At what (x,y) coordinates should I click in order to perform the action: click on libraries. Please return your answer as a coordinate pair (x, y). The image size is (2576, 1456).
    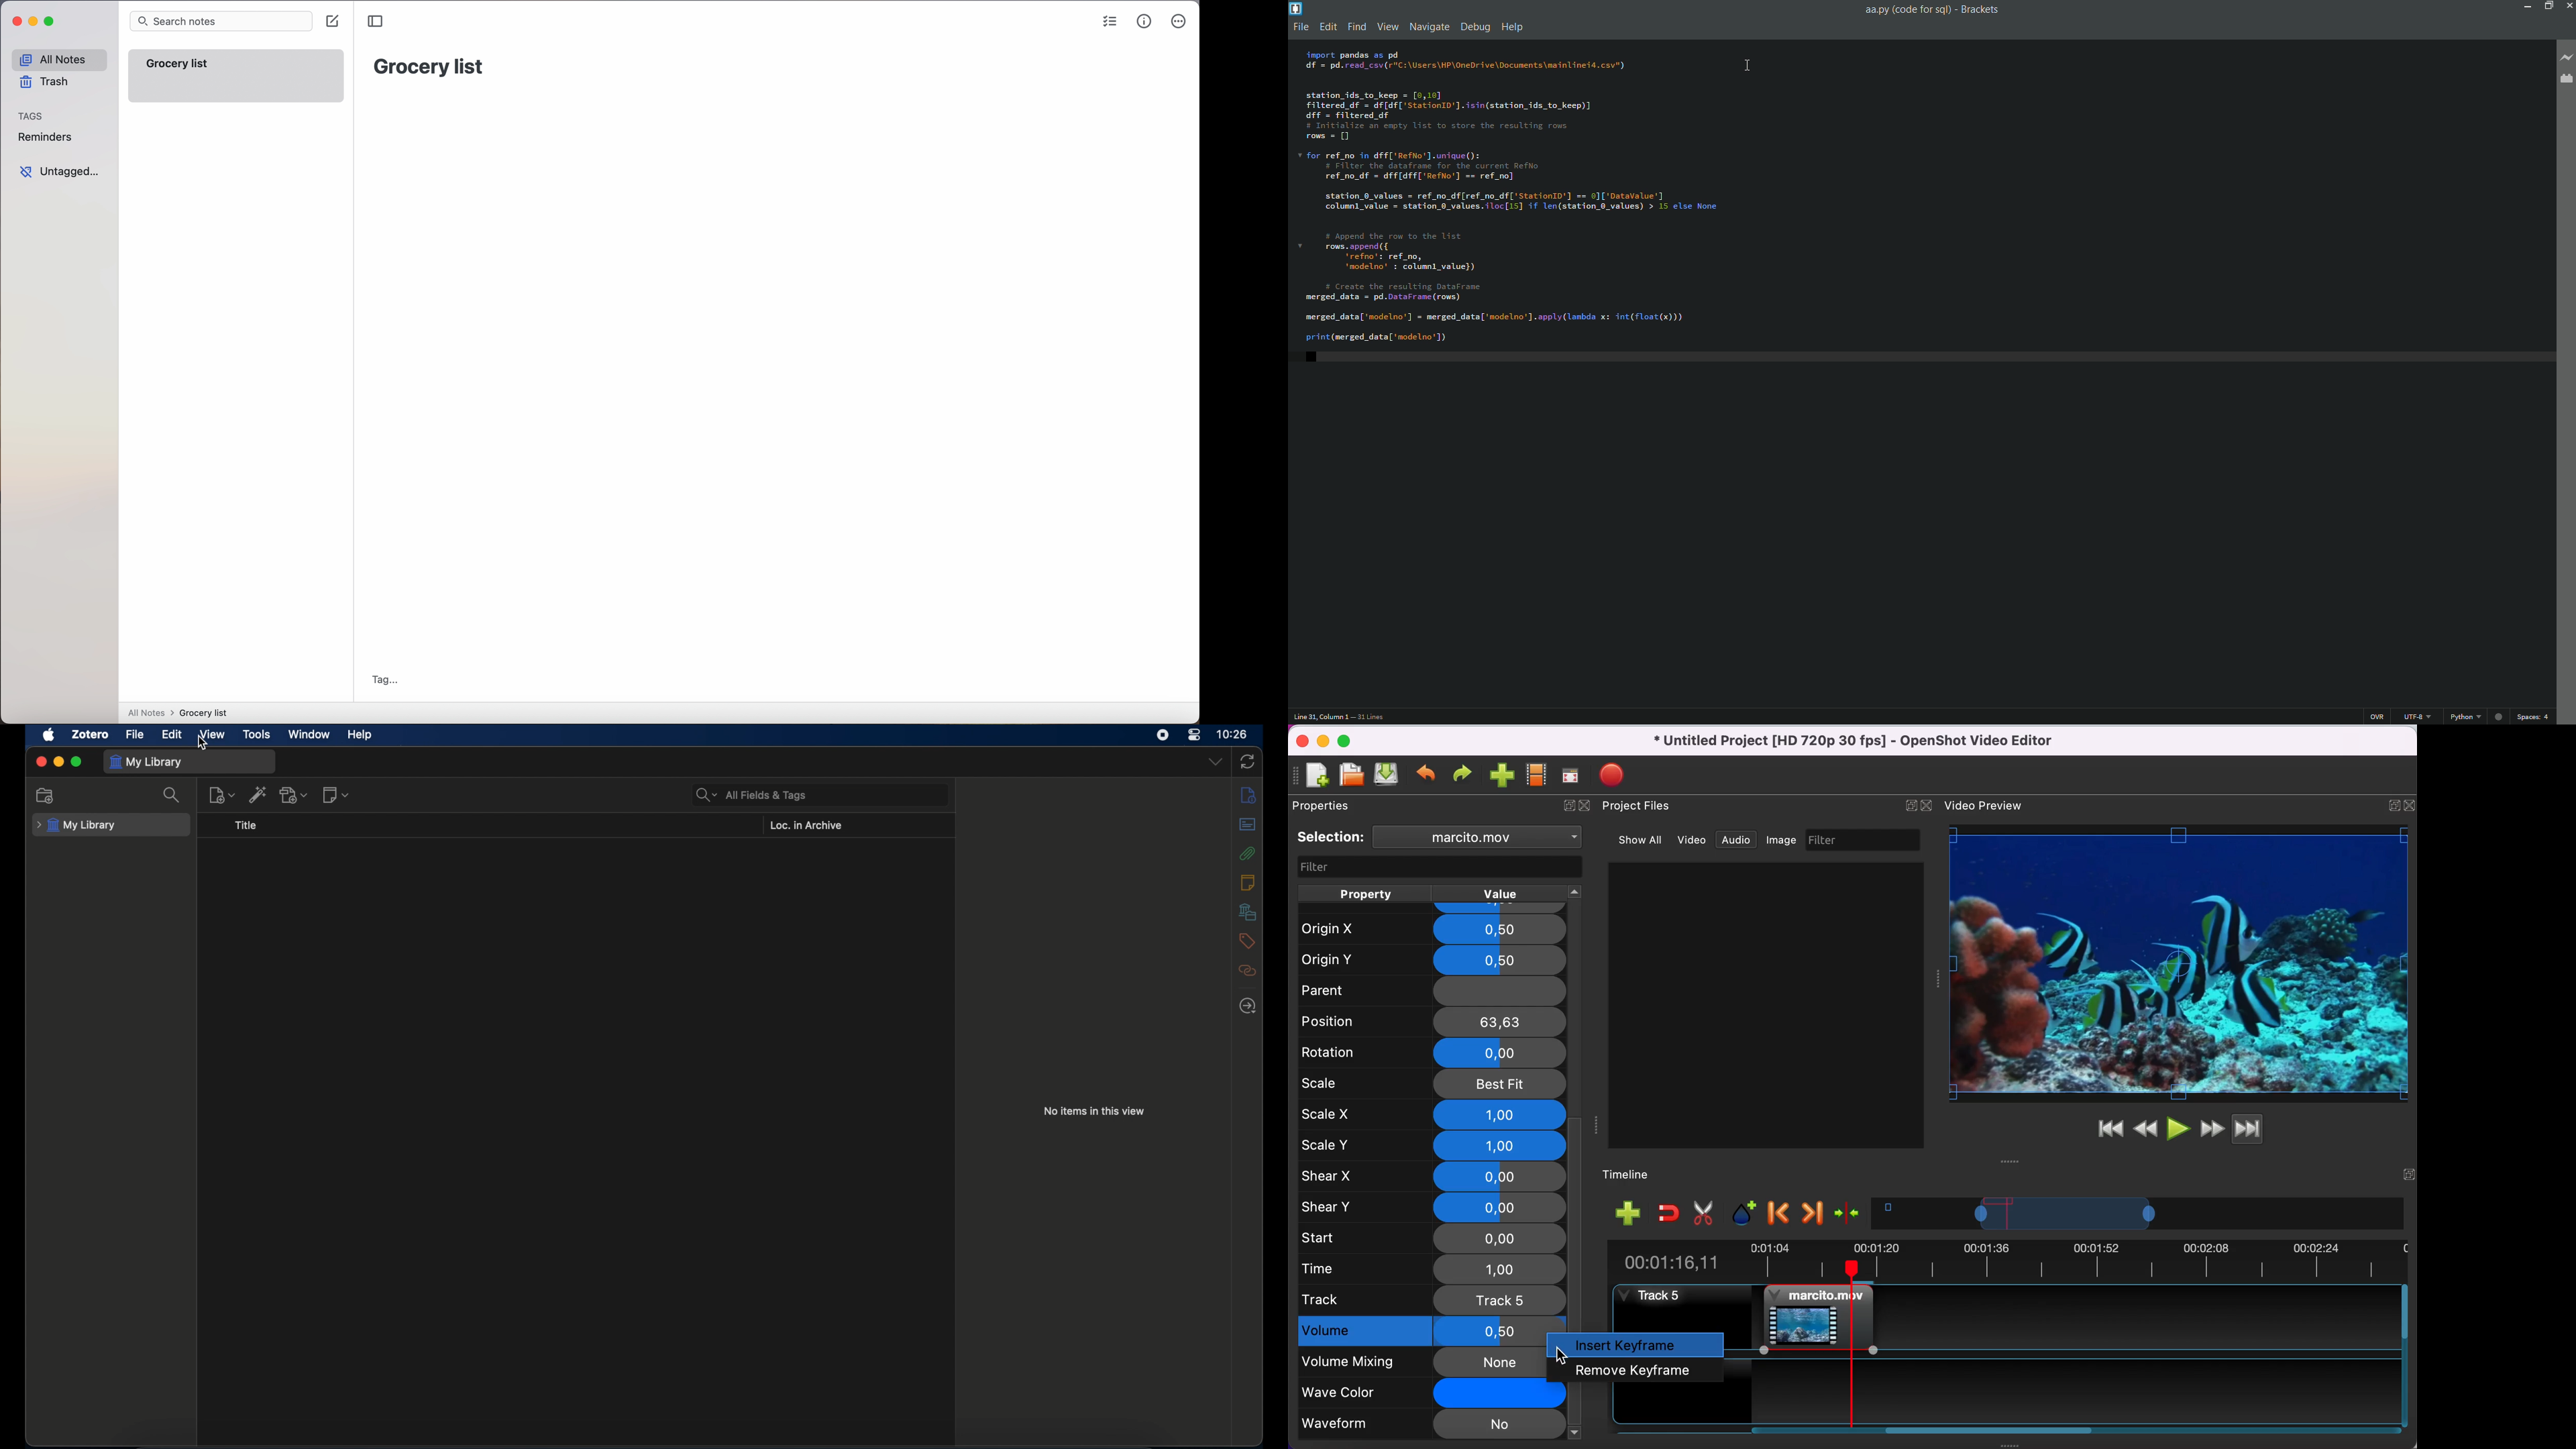
    Looking at the image, I should click on (1248, 912).